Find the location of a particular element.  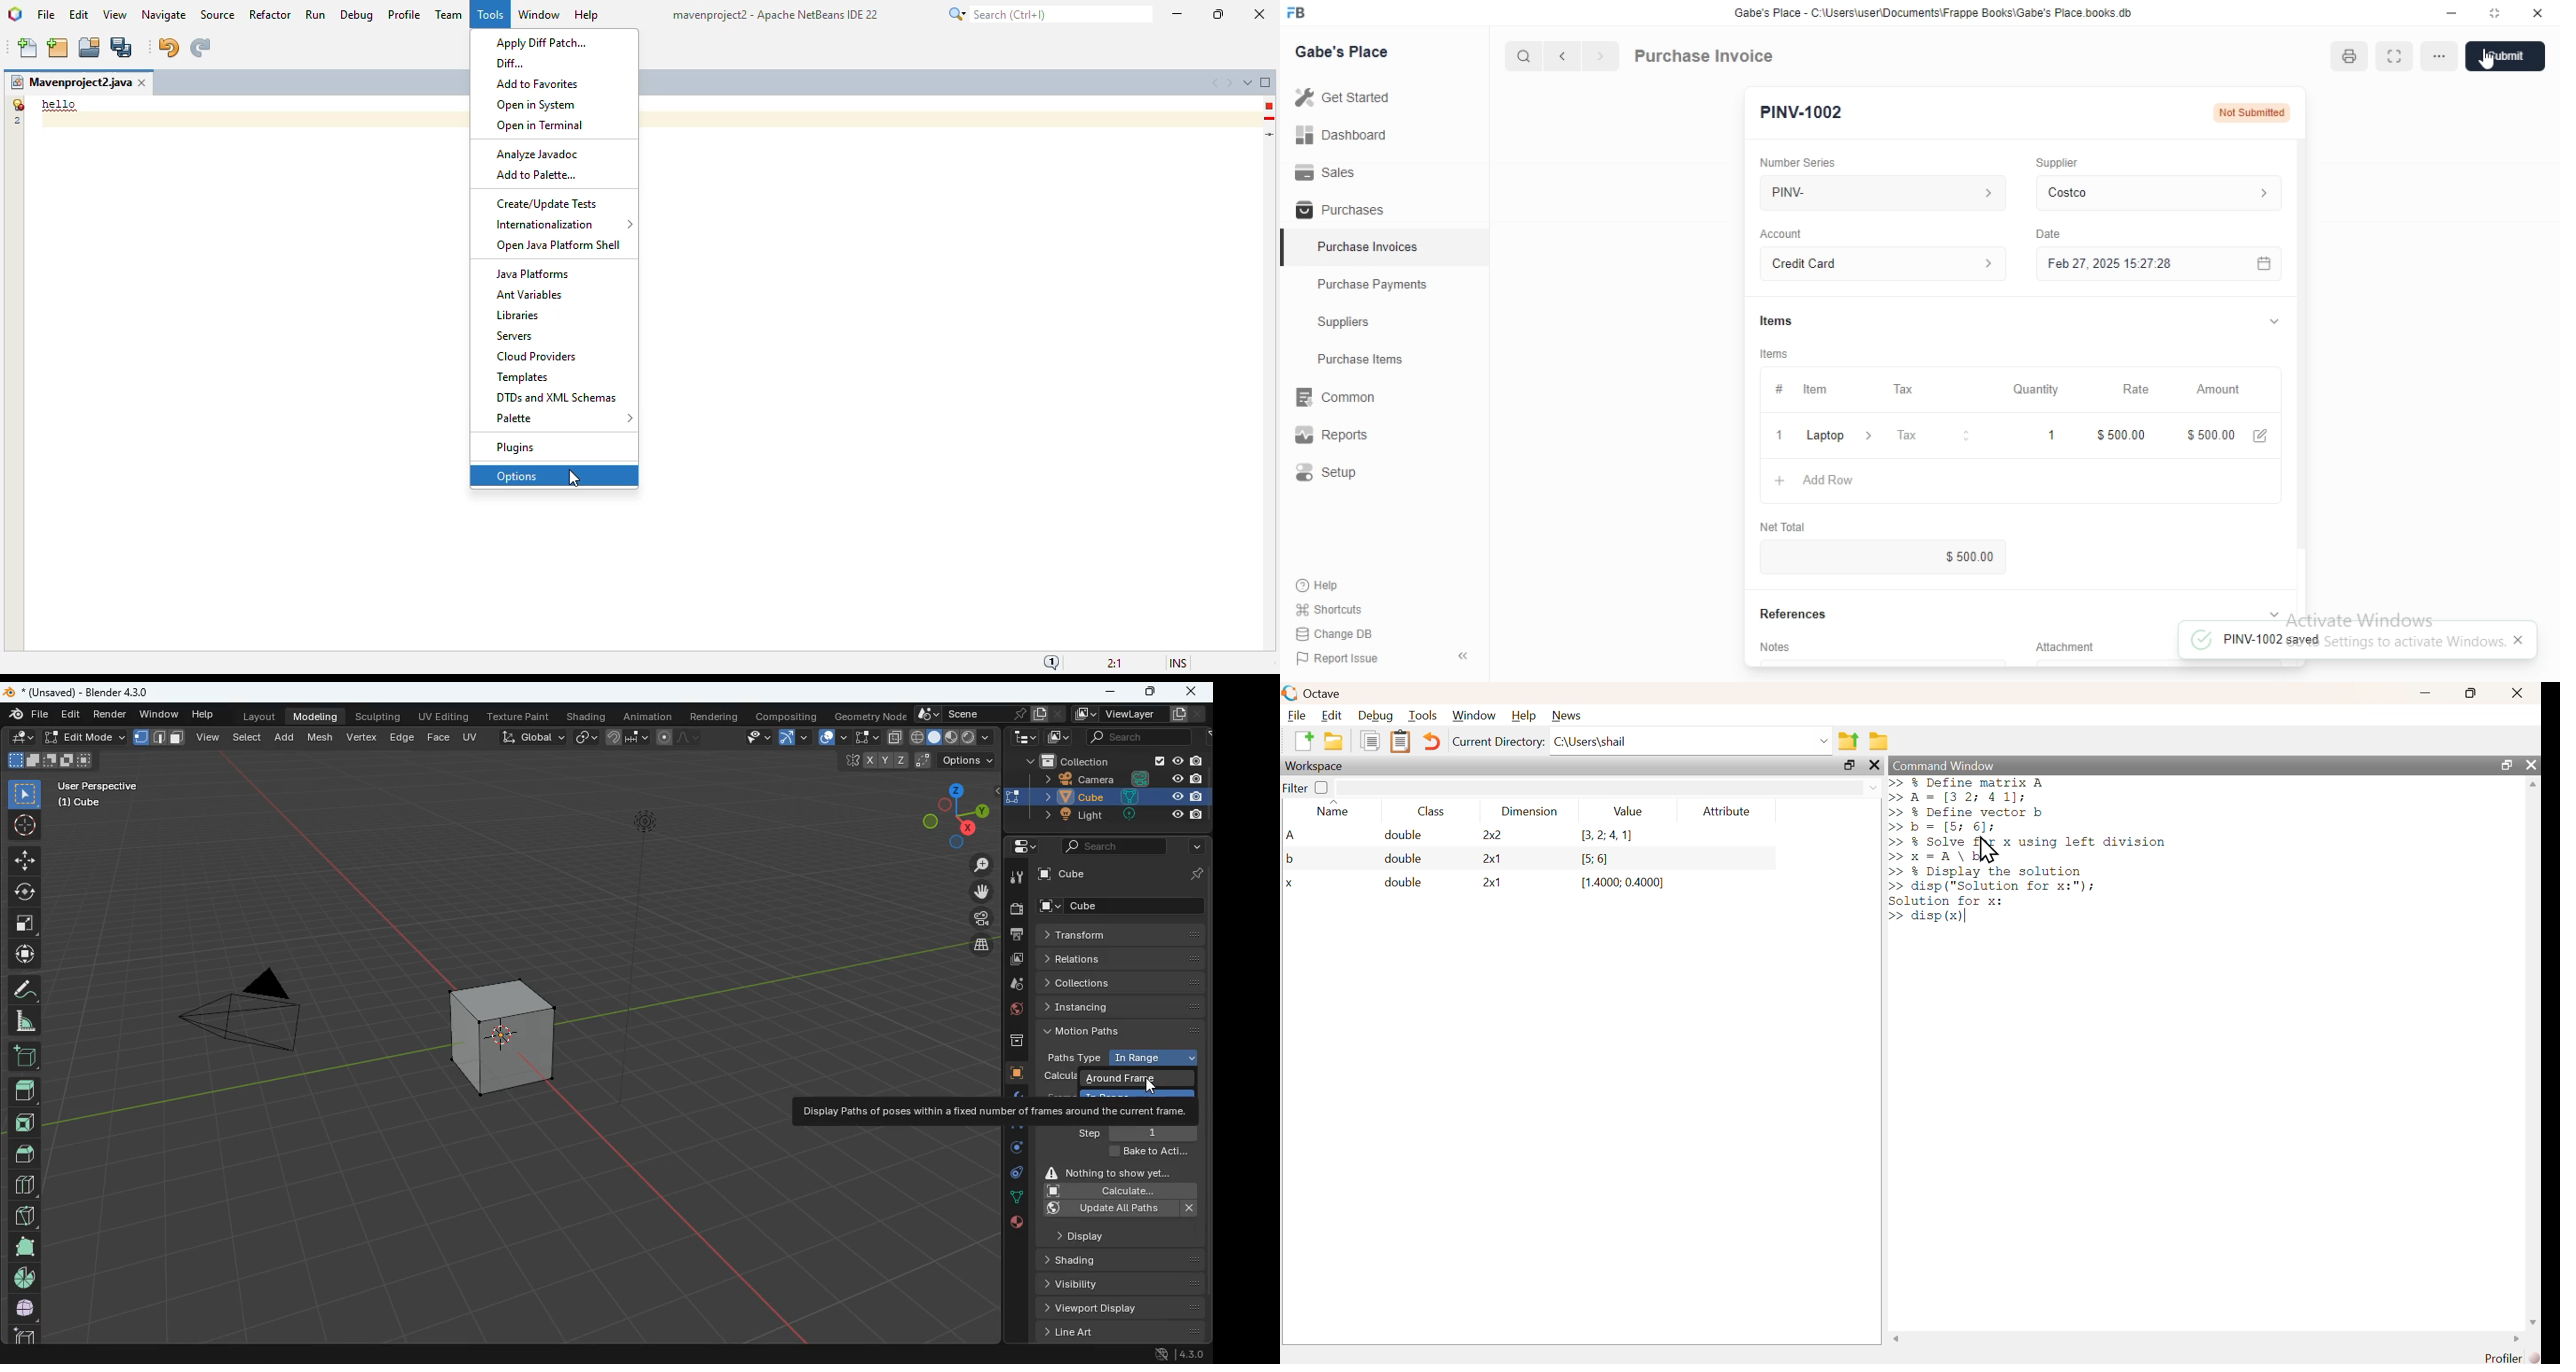

User Perspective is located at coordinates (98, 783).